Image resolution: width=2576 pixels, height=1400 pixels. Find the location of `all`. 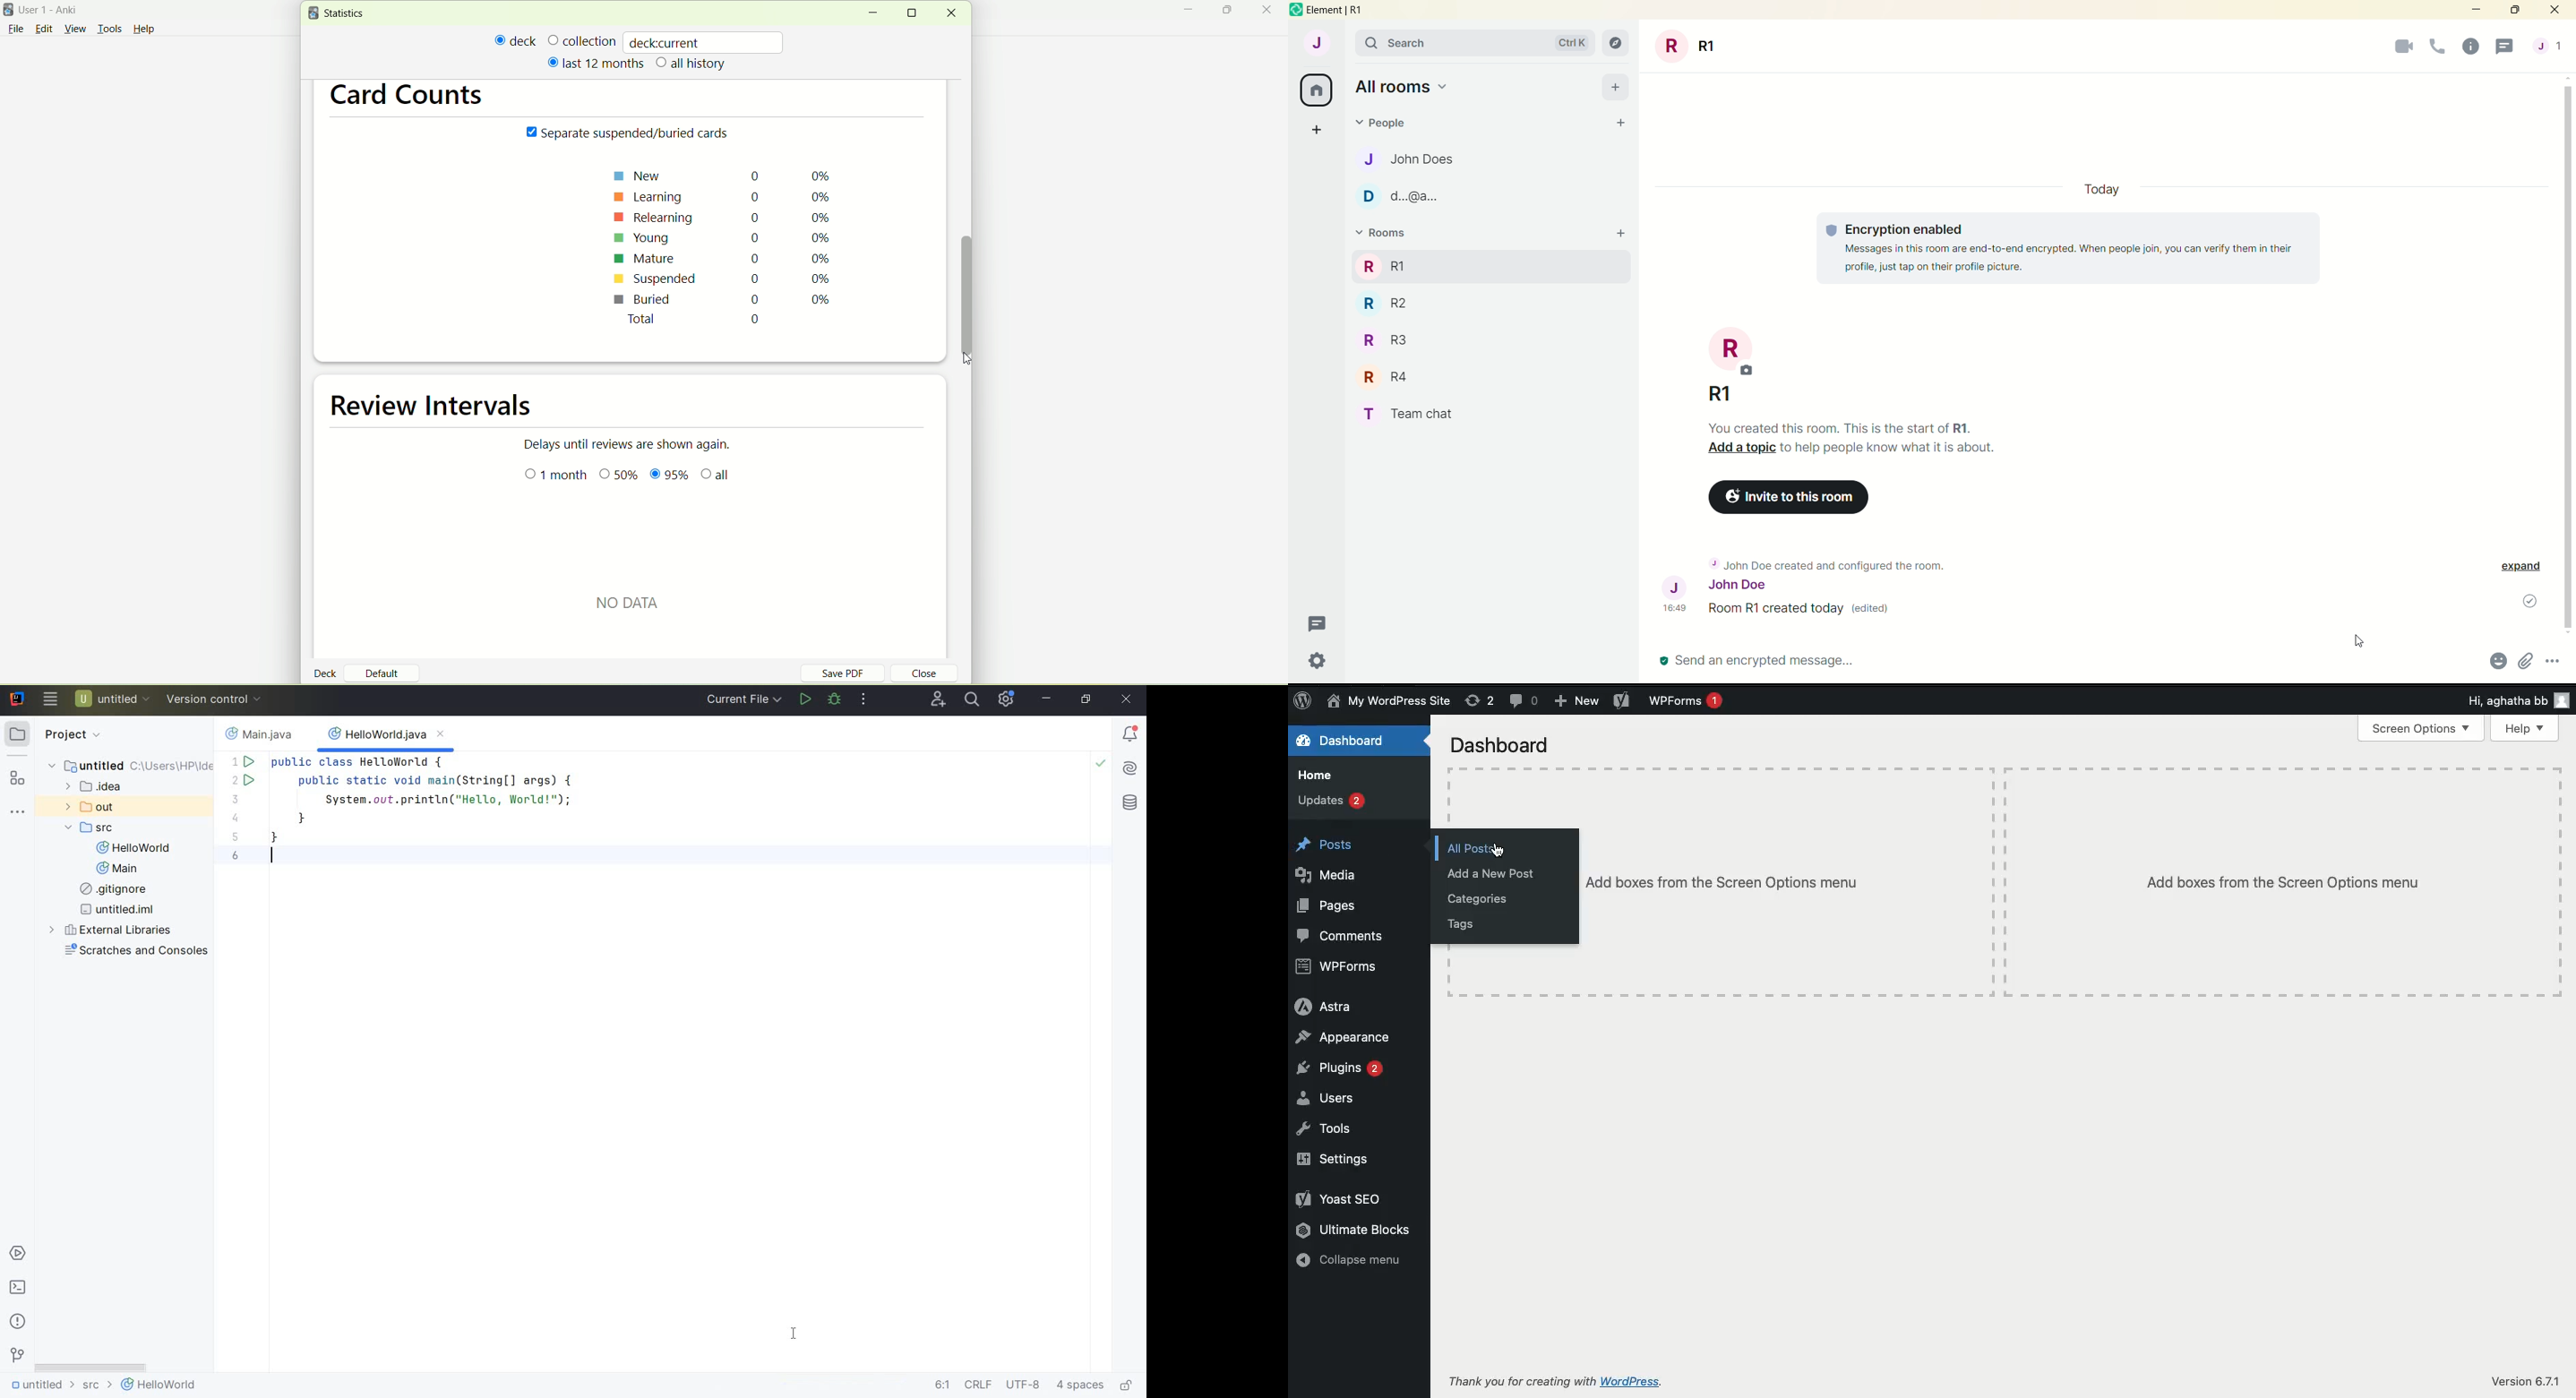

all is located at coordinates (718, 477).